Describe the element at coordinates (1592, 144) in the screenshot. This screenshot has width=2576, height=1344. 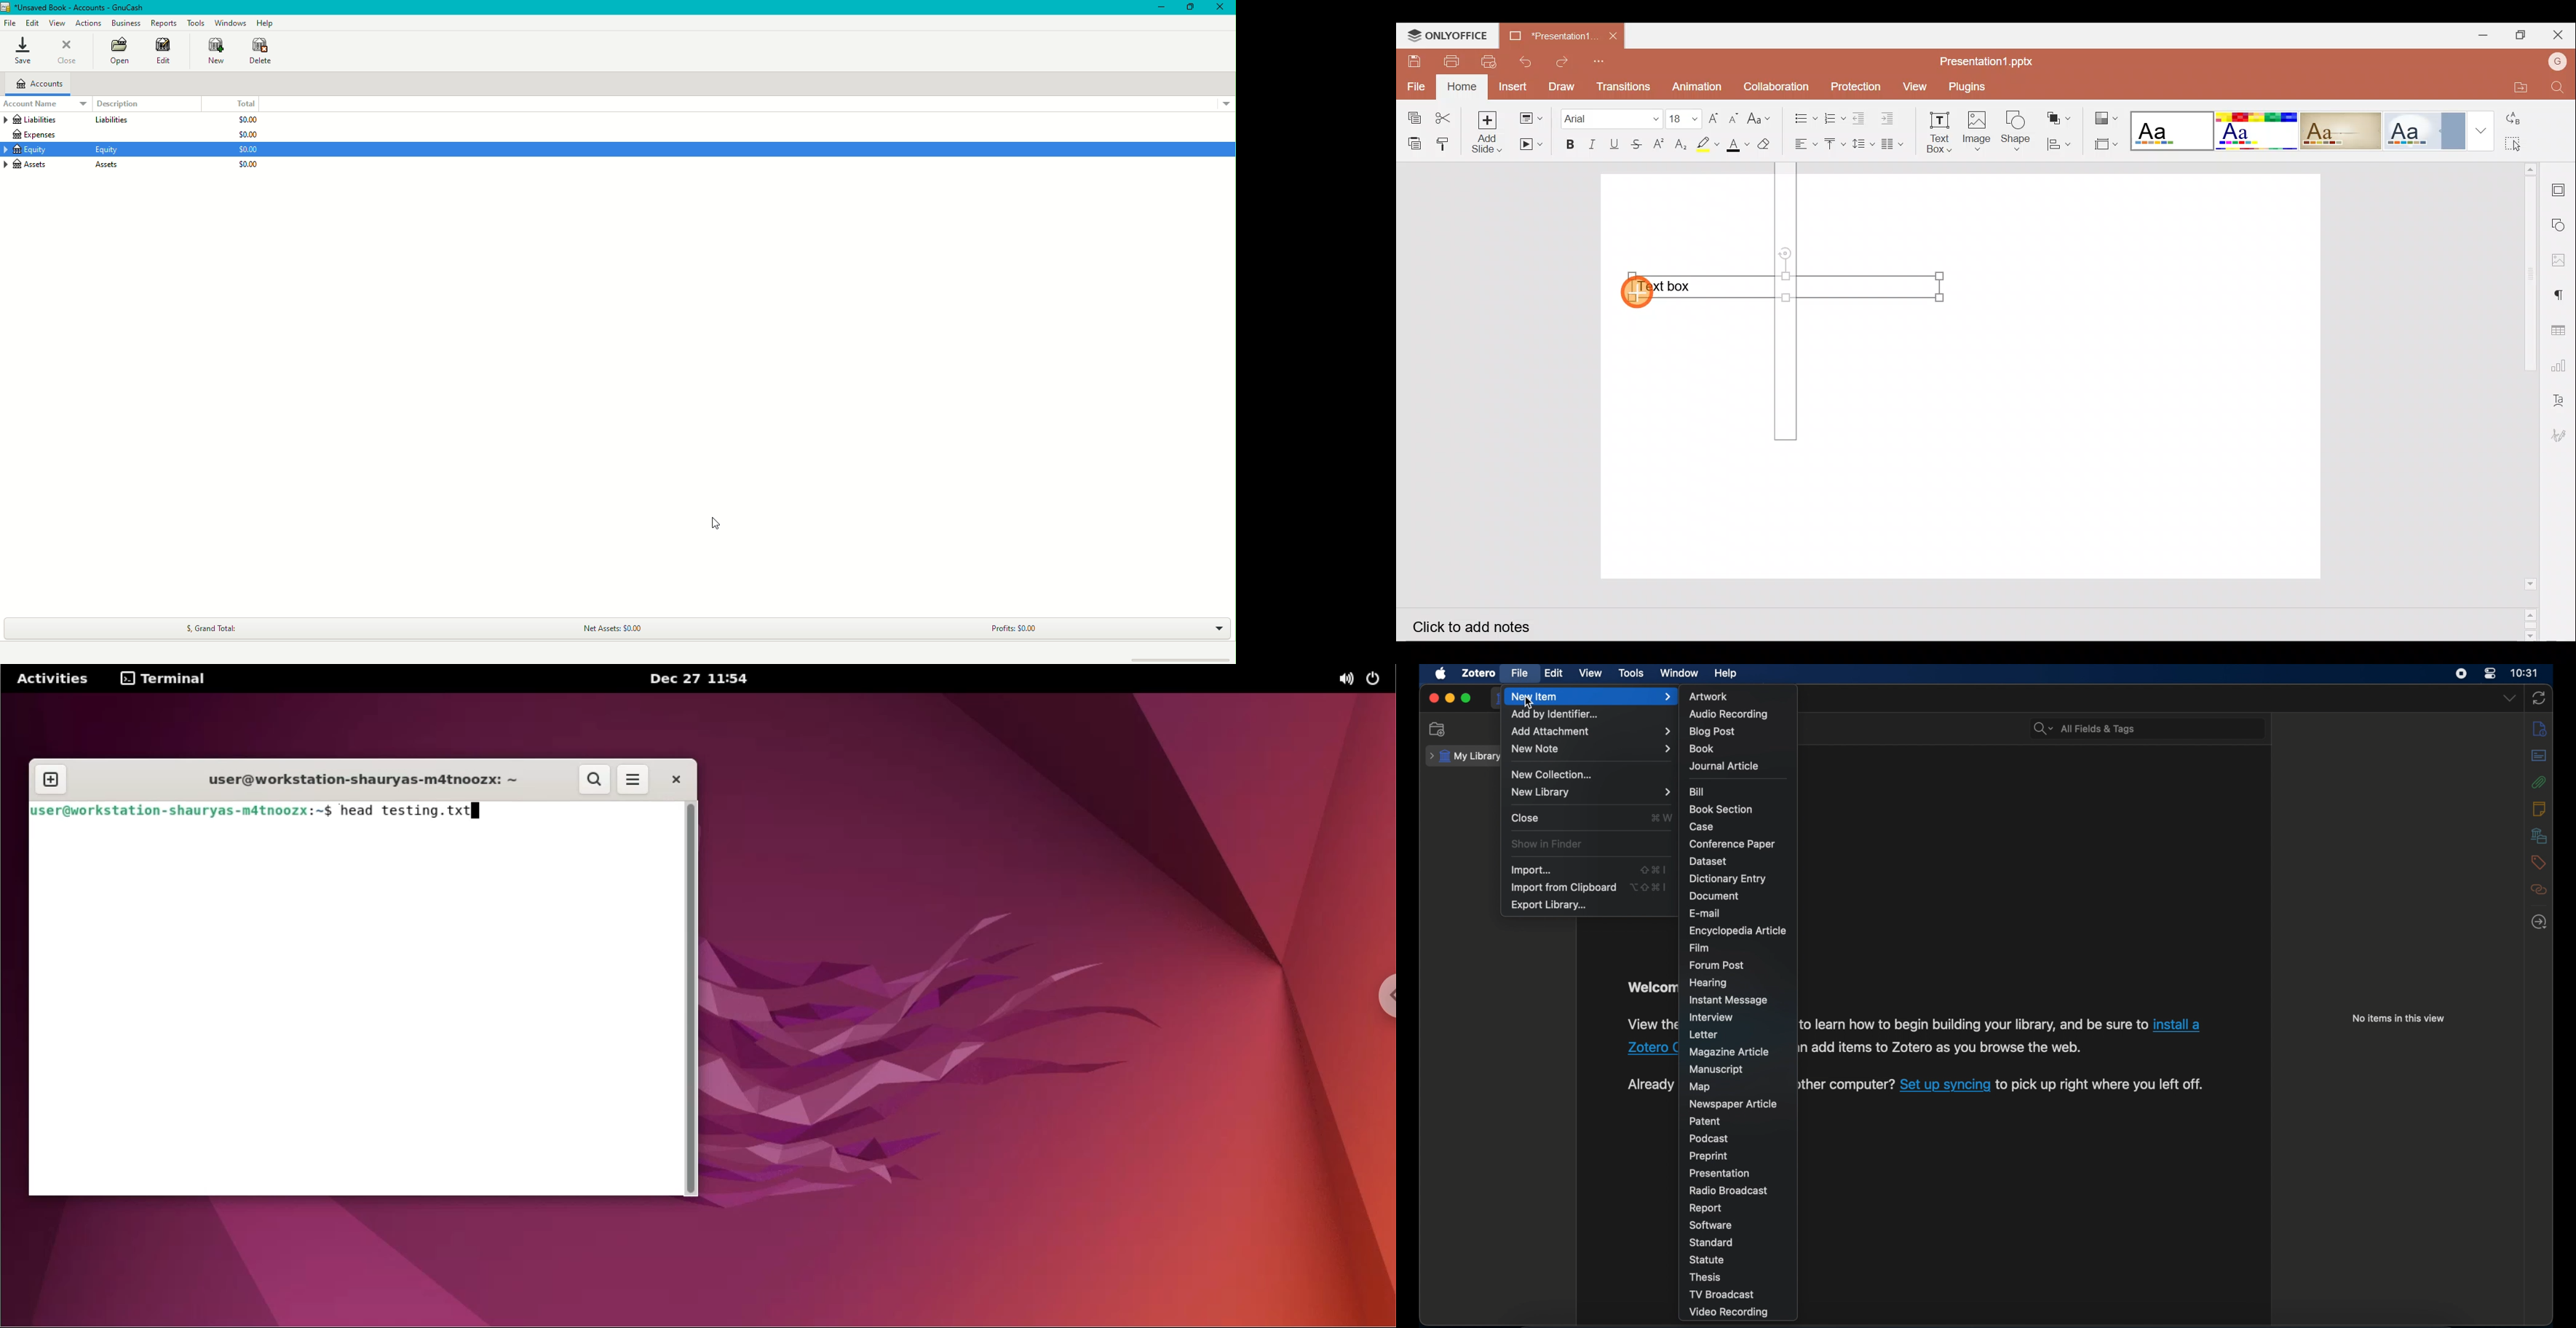
I see `Italic` at that location.